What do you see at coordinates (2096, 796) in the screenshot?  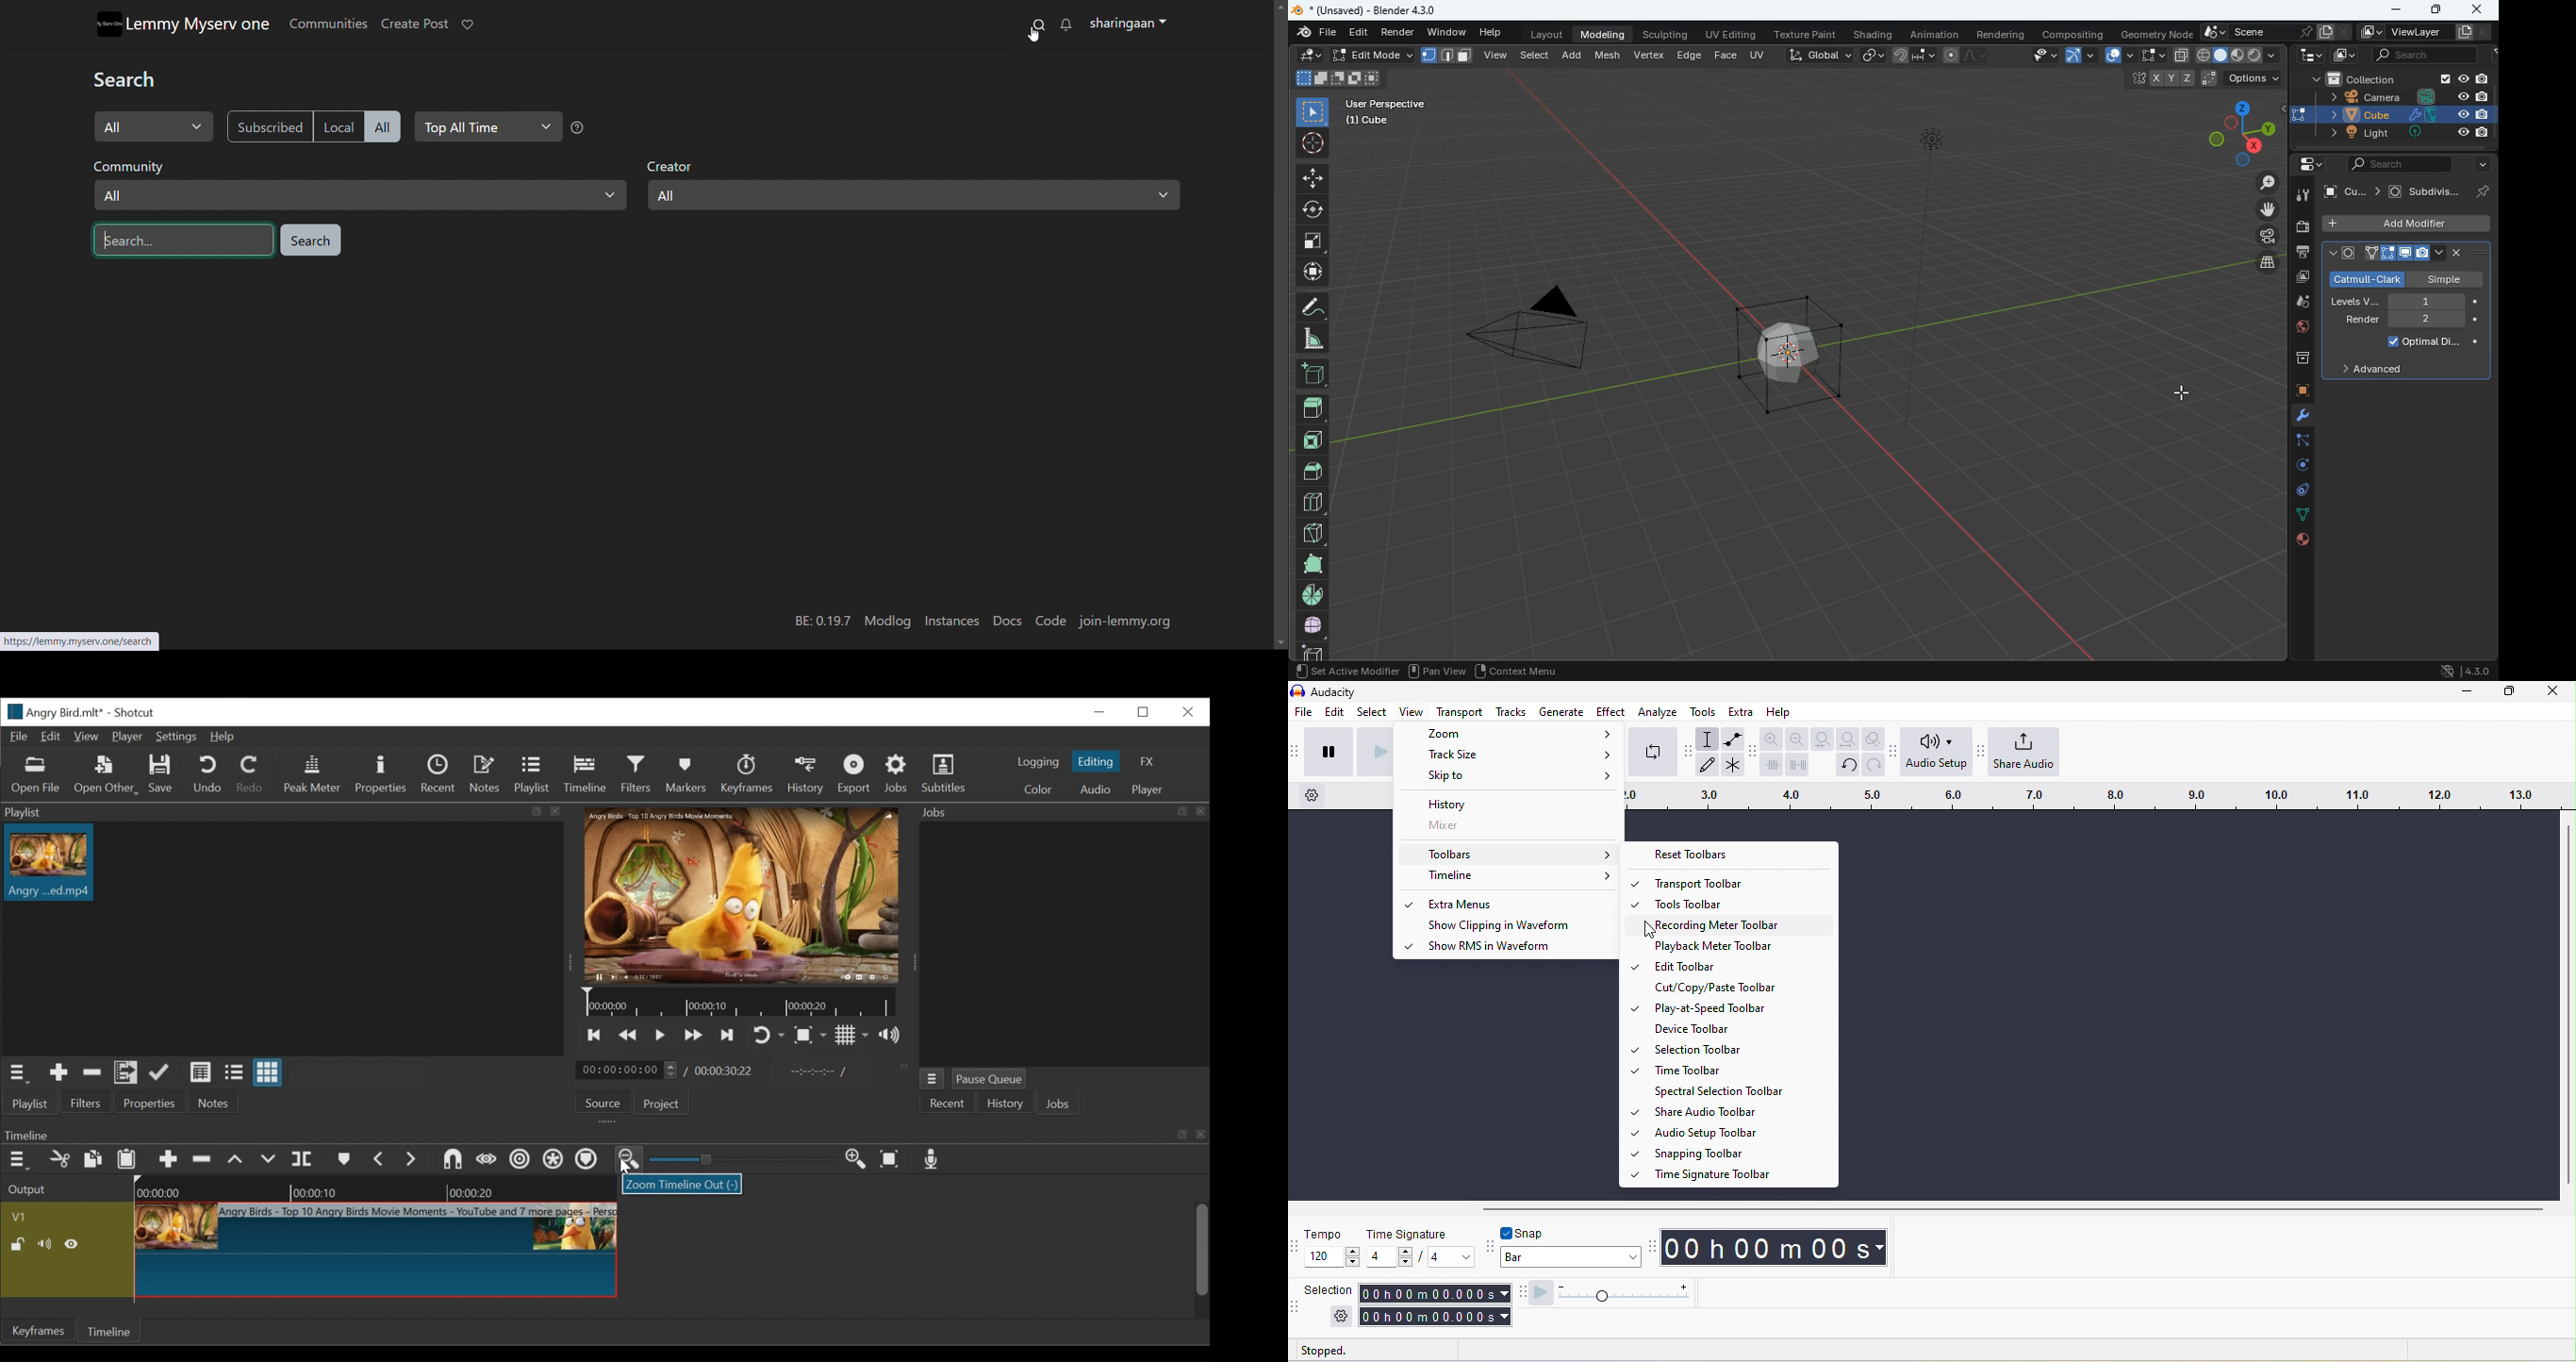 I see `timeline` at bounding box center [2096, 796].